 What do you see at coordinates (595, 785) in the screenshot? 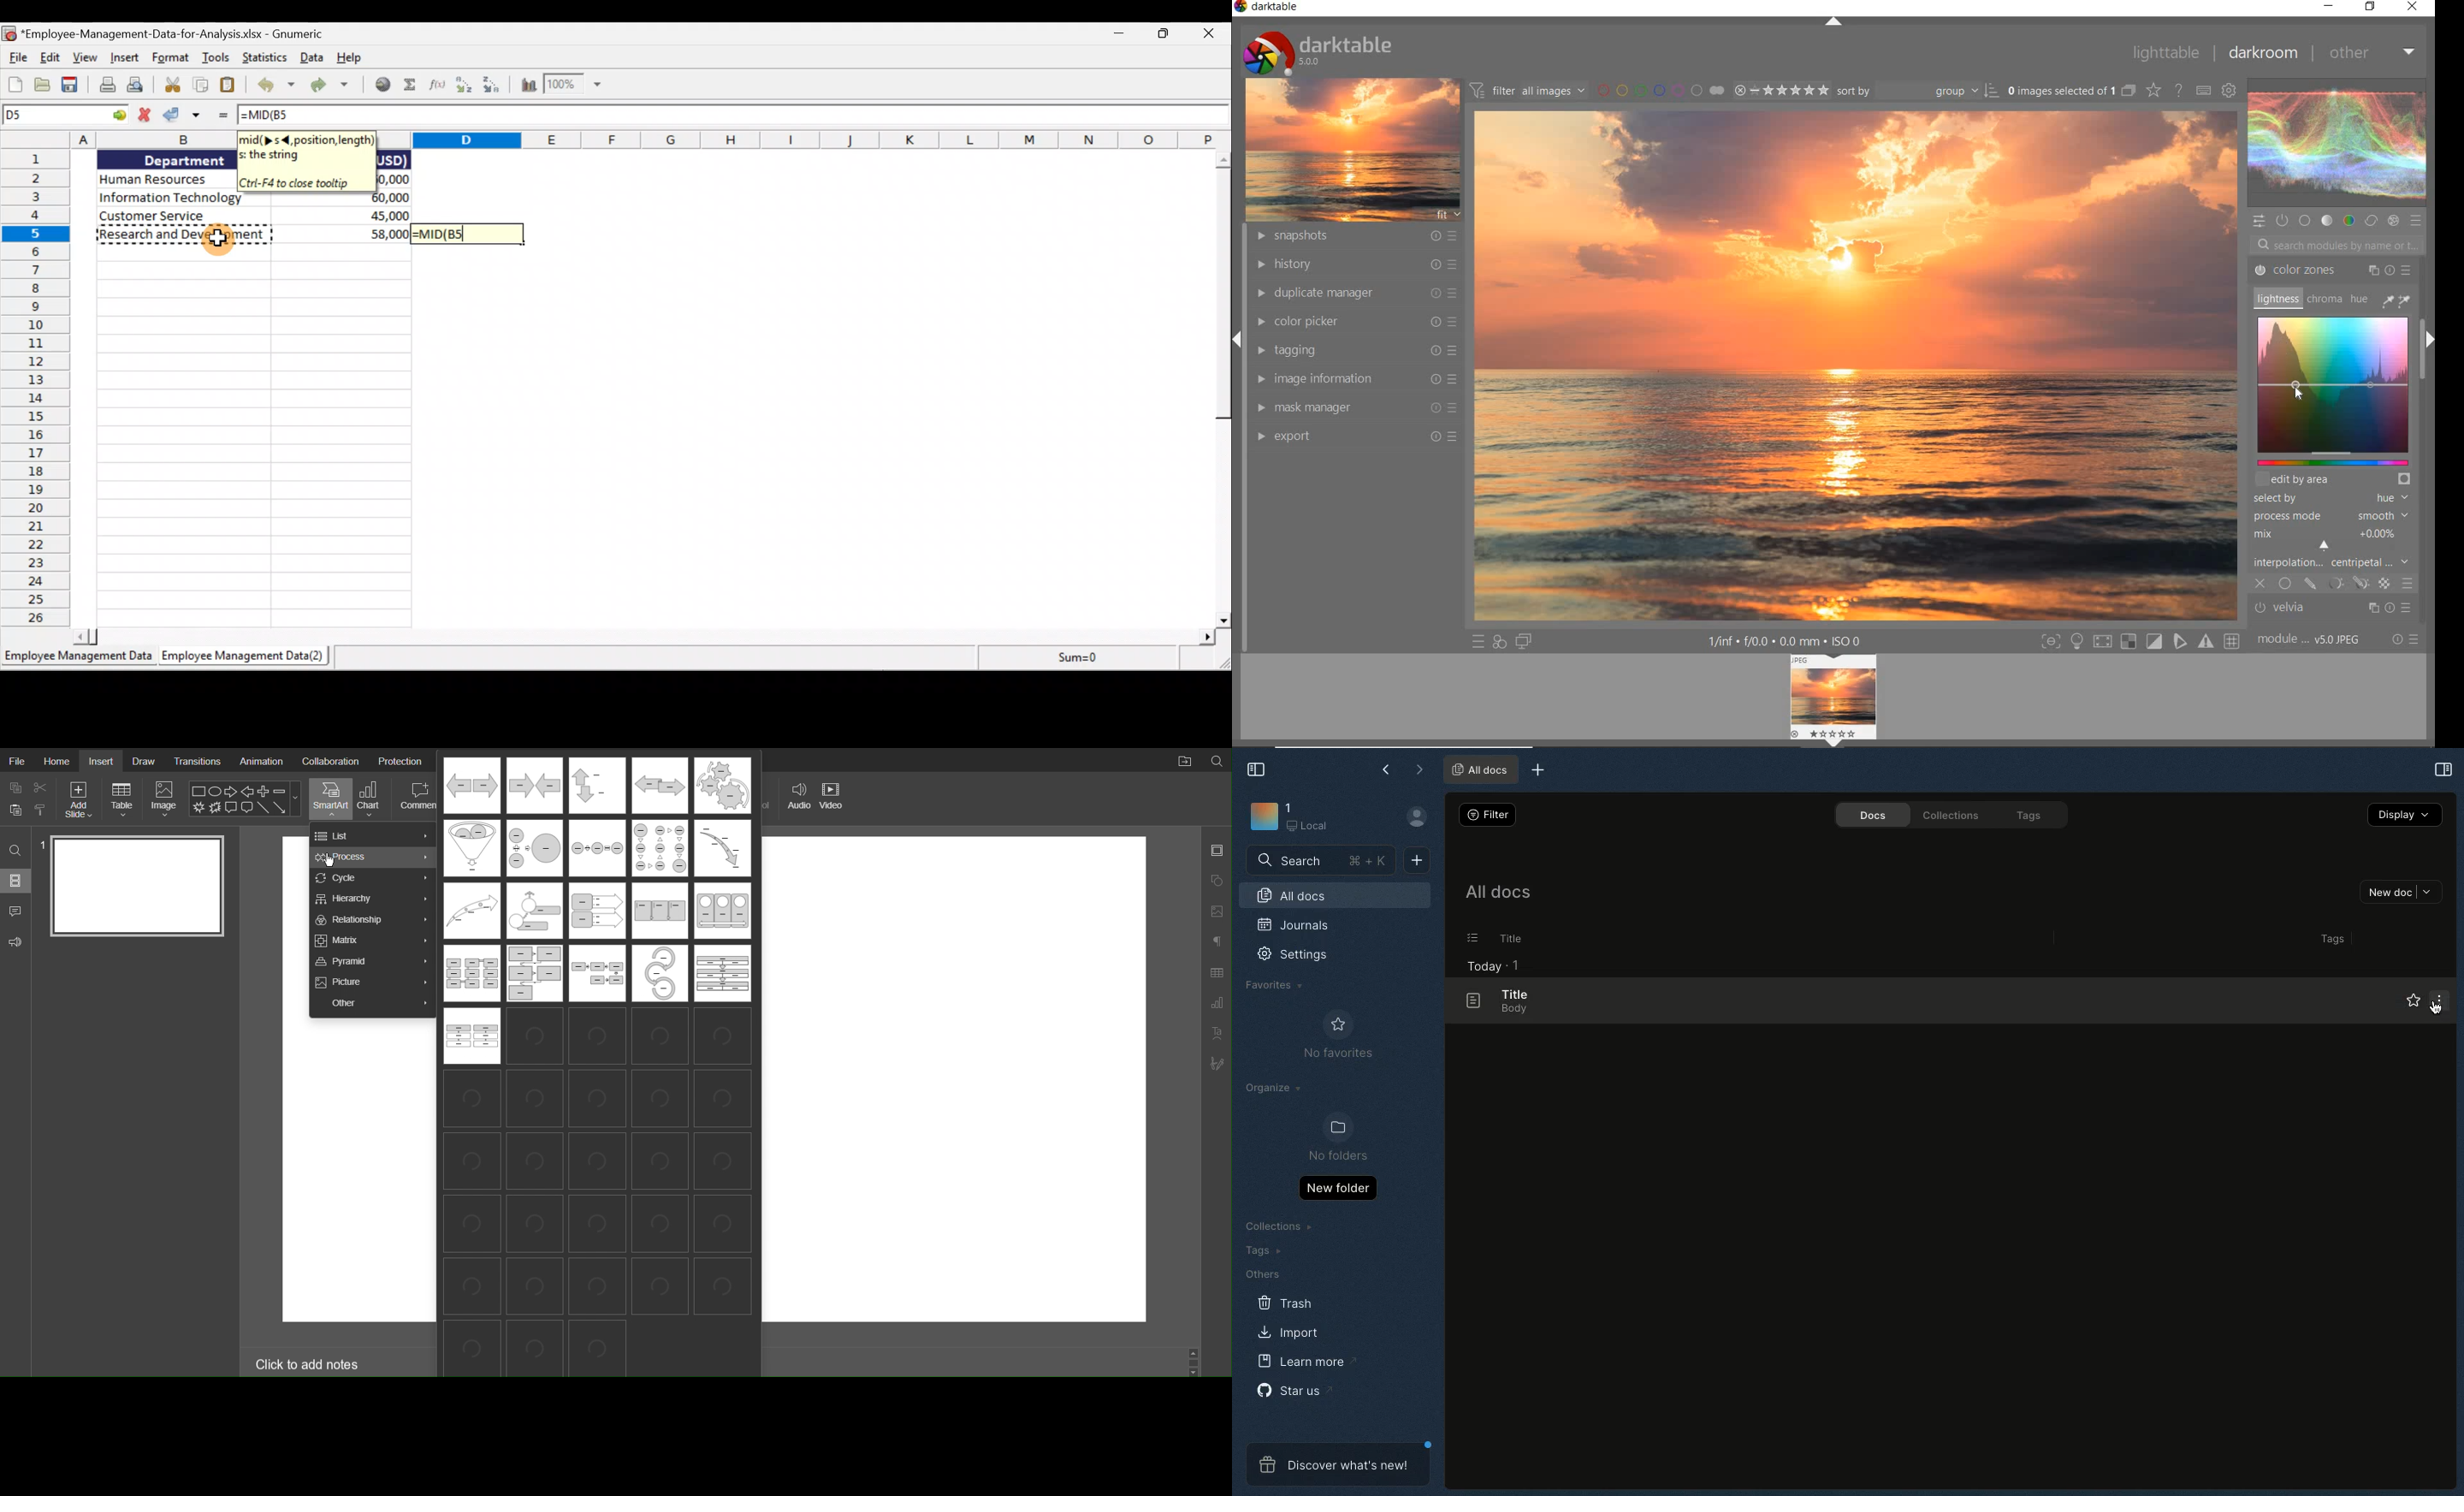
I see `Process Template 3` at bounding box center [595, 785].